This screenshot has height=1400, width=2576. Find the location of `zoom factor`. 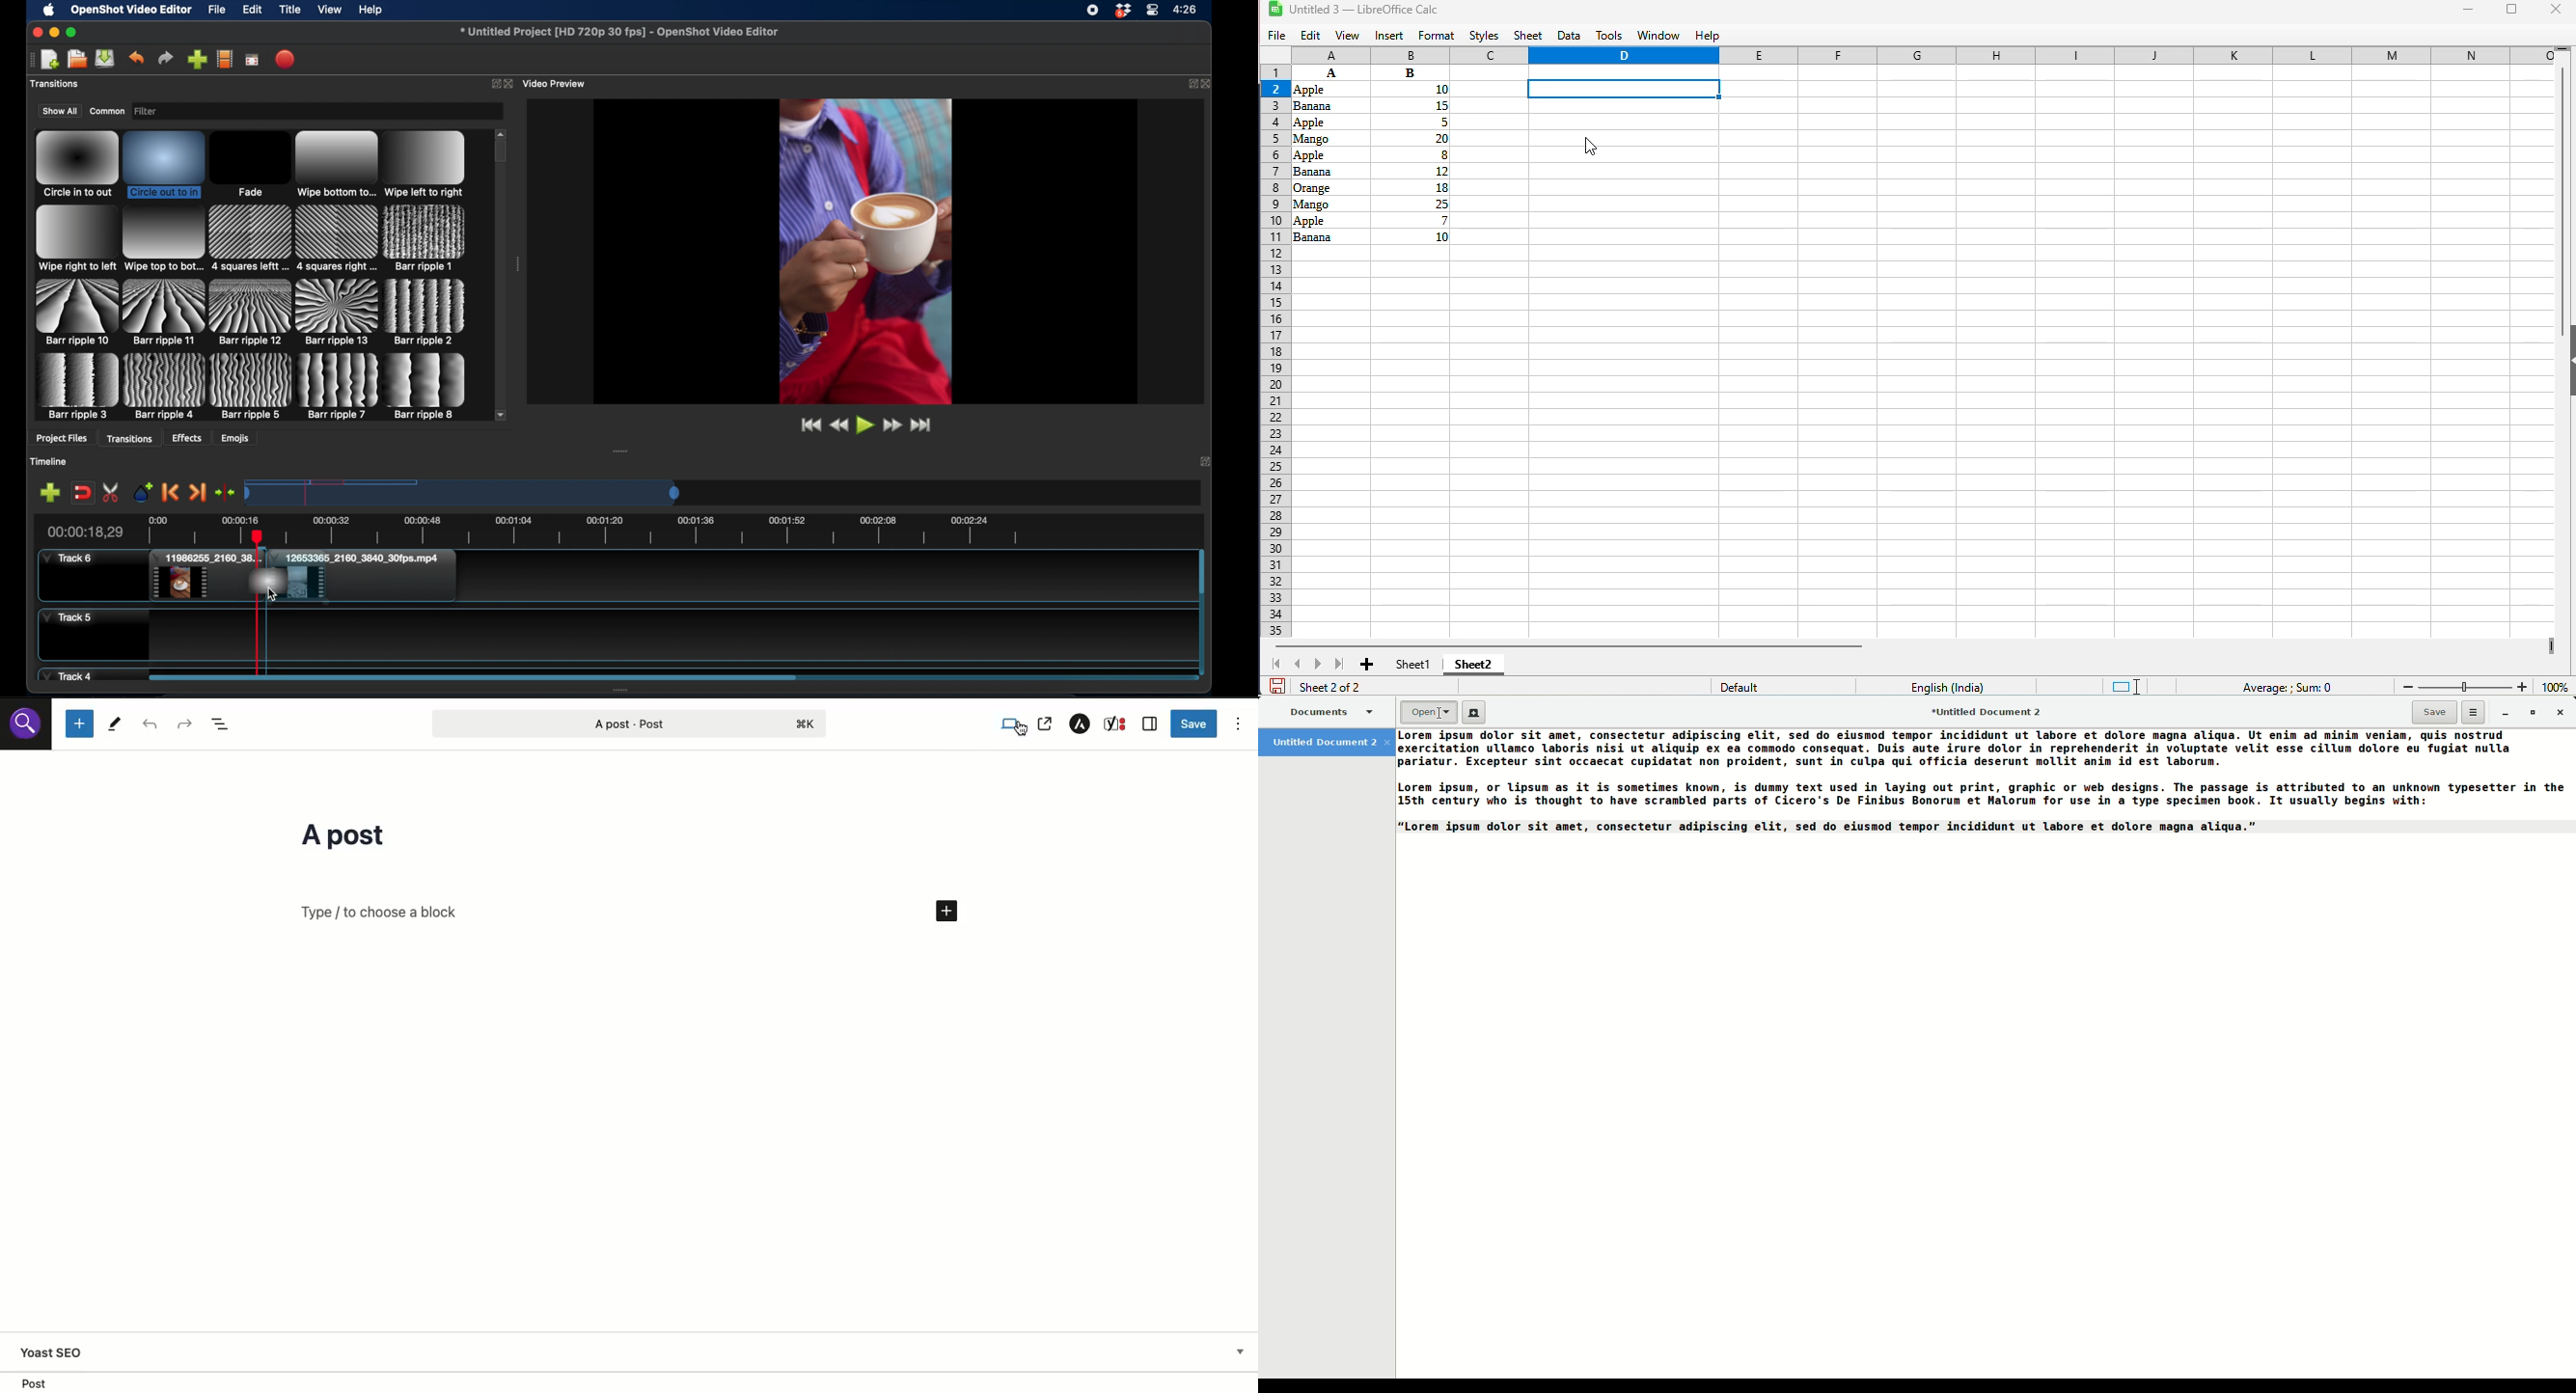

zoom factor is located at coordinates (2557, 687).